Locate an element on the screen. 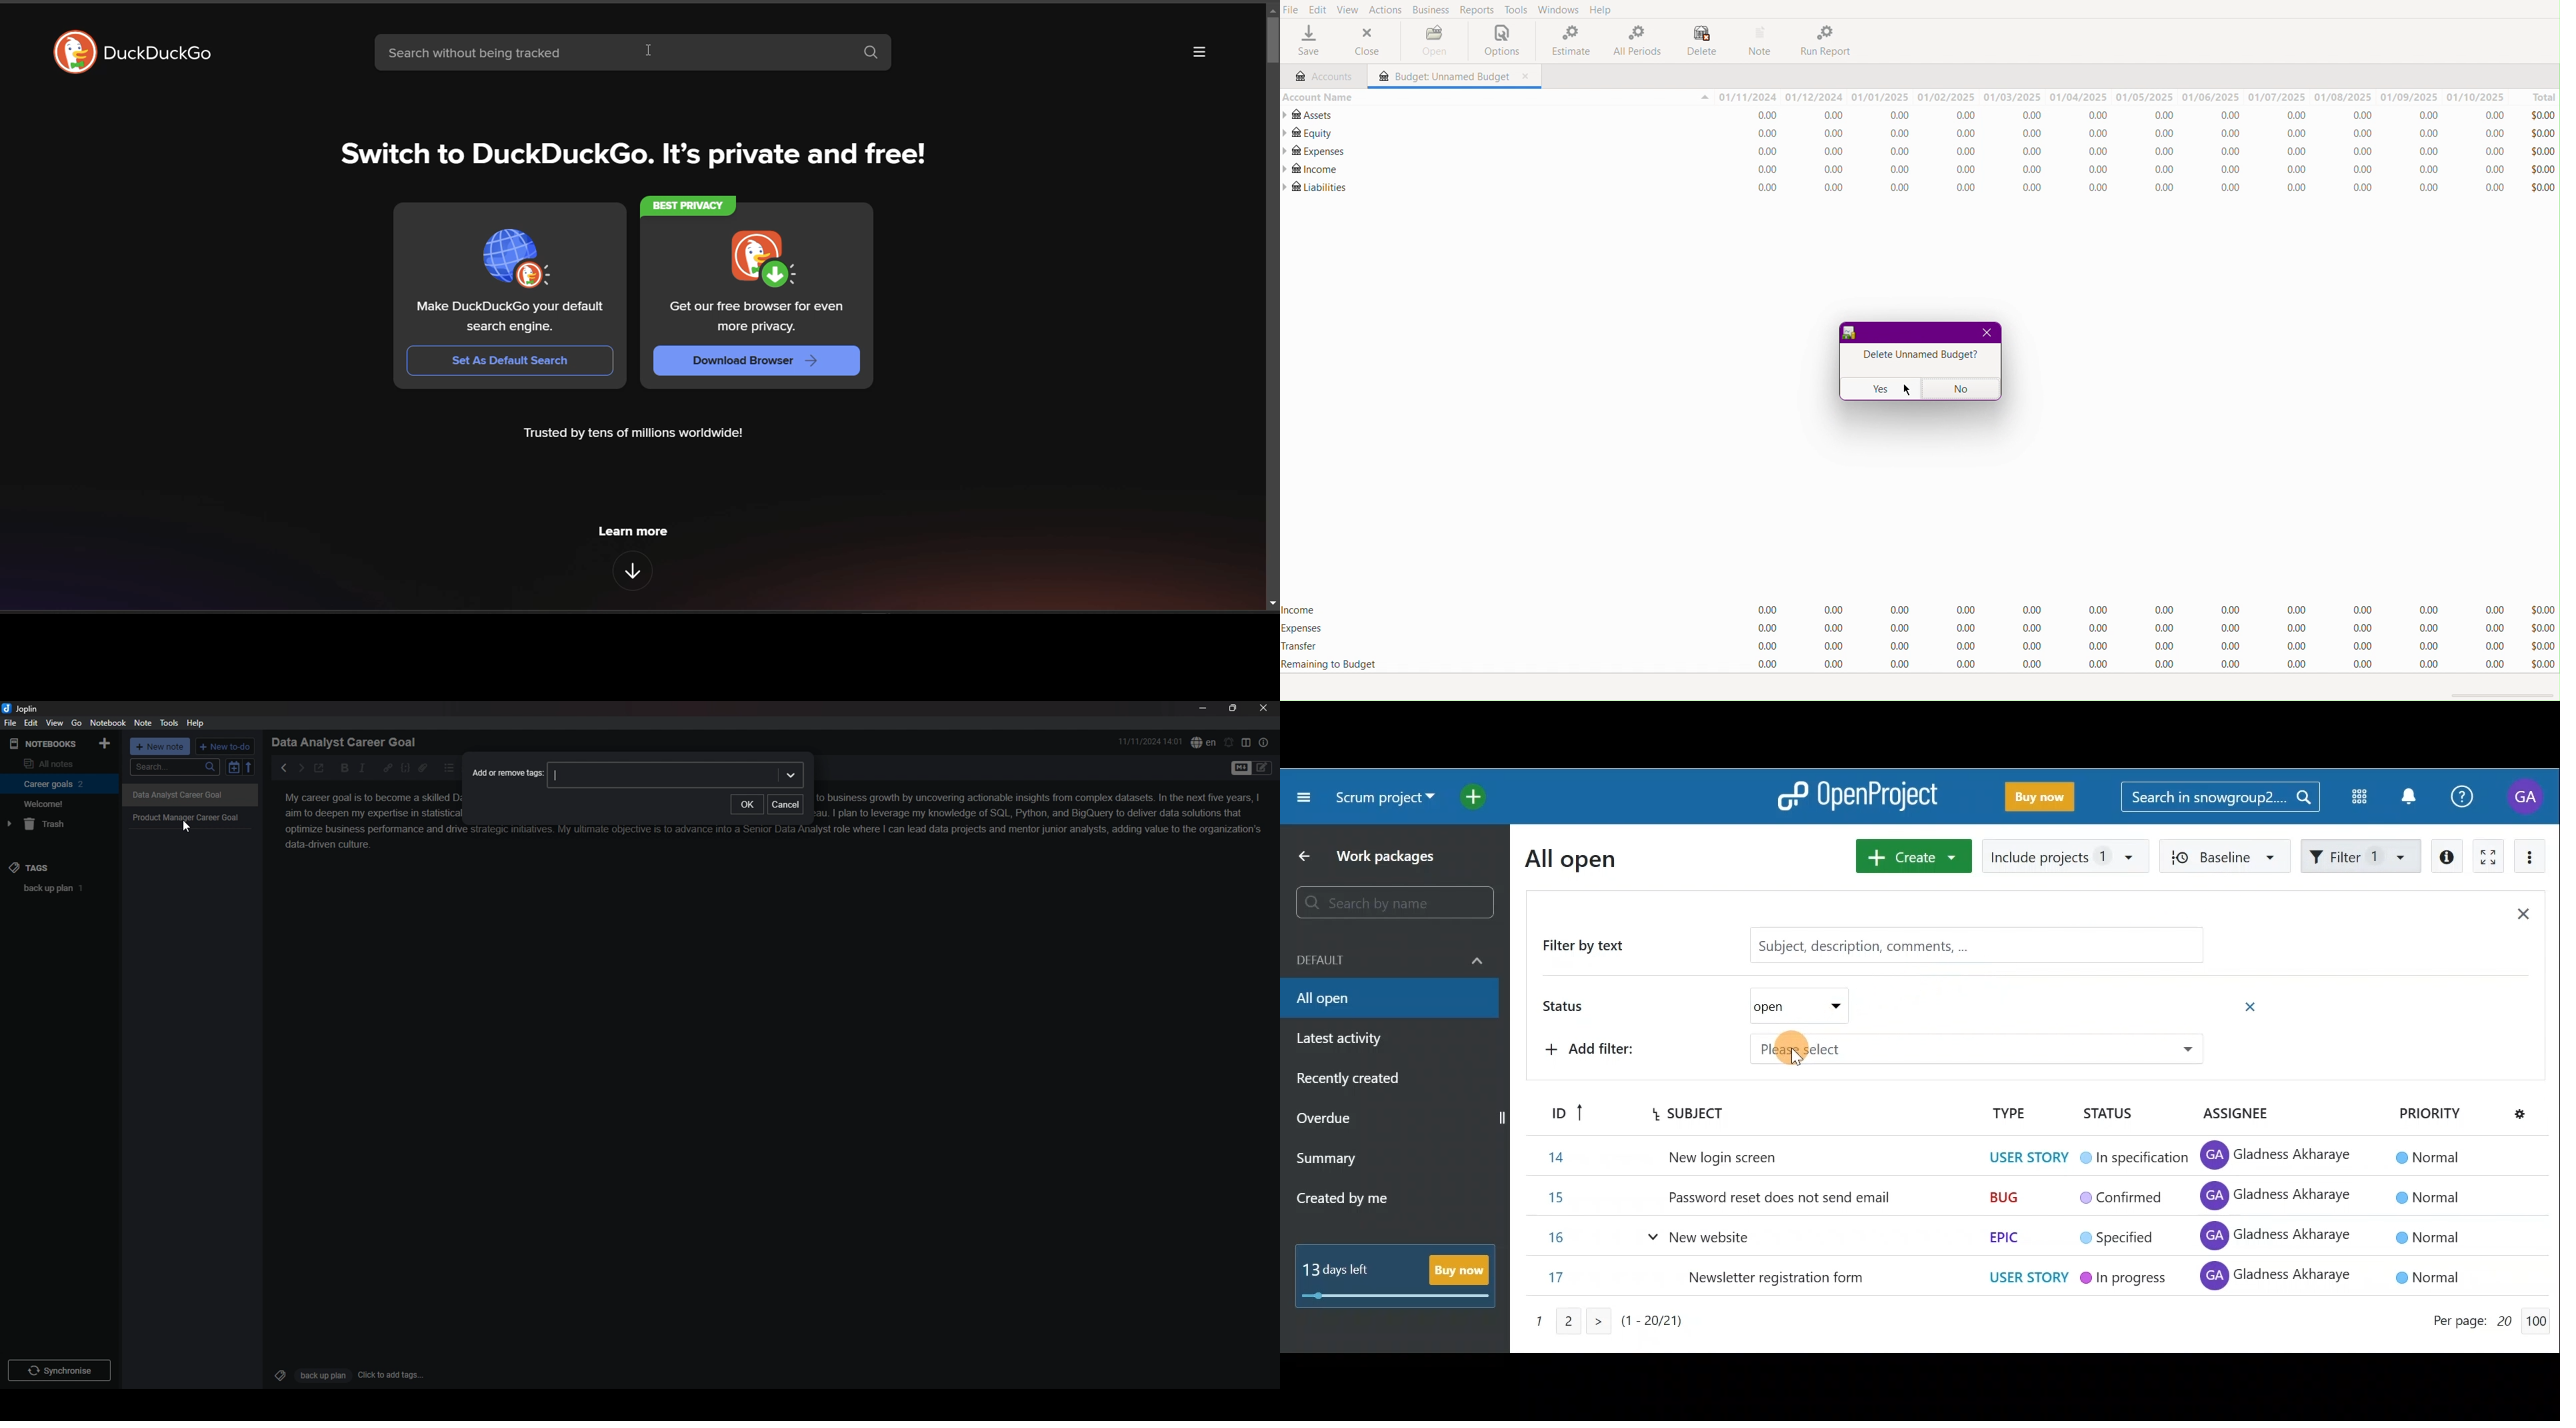 Image resolution: width=2576 pixels, height=1428 pixels. search... is located at coordinates (174, 767).